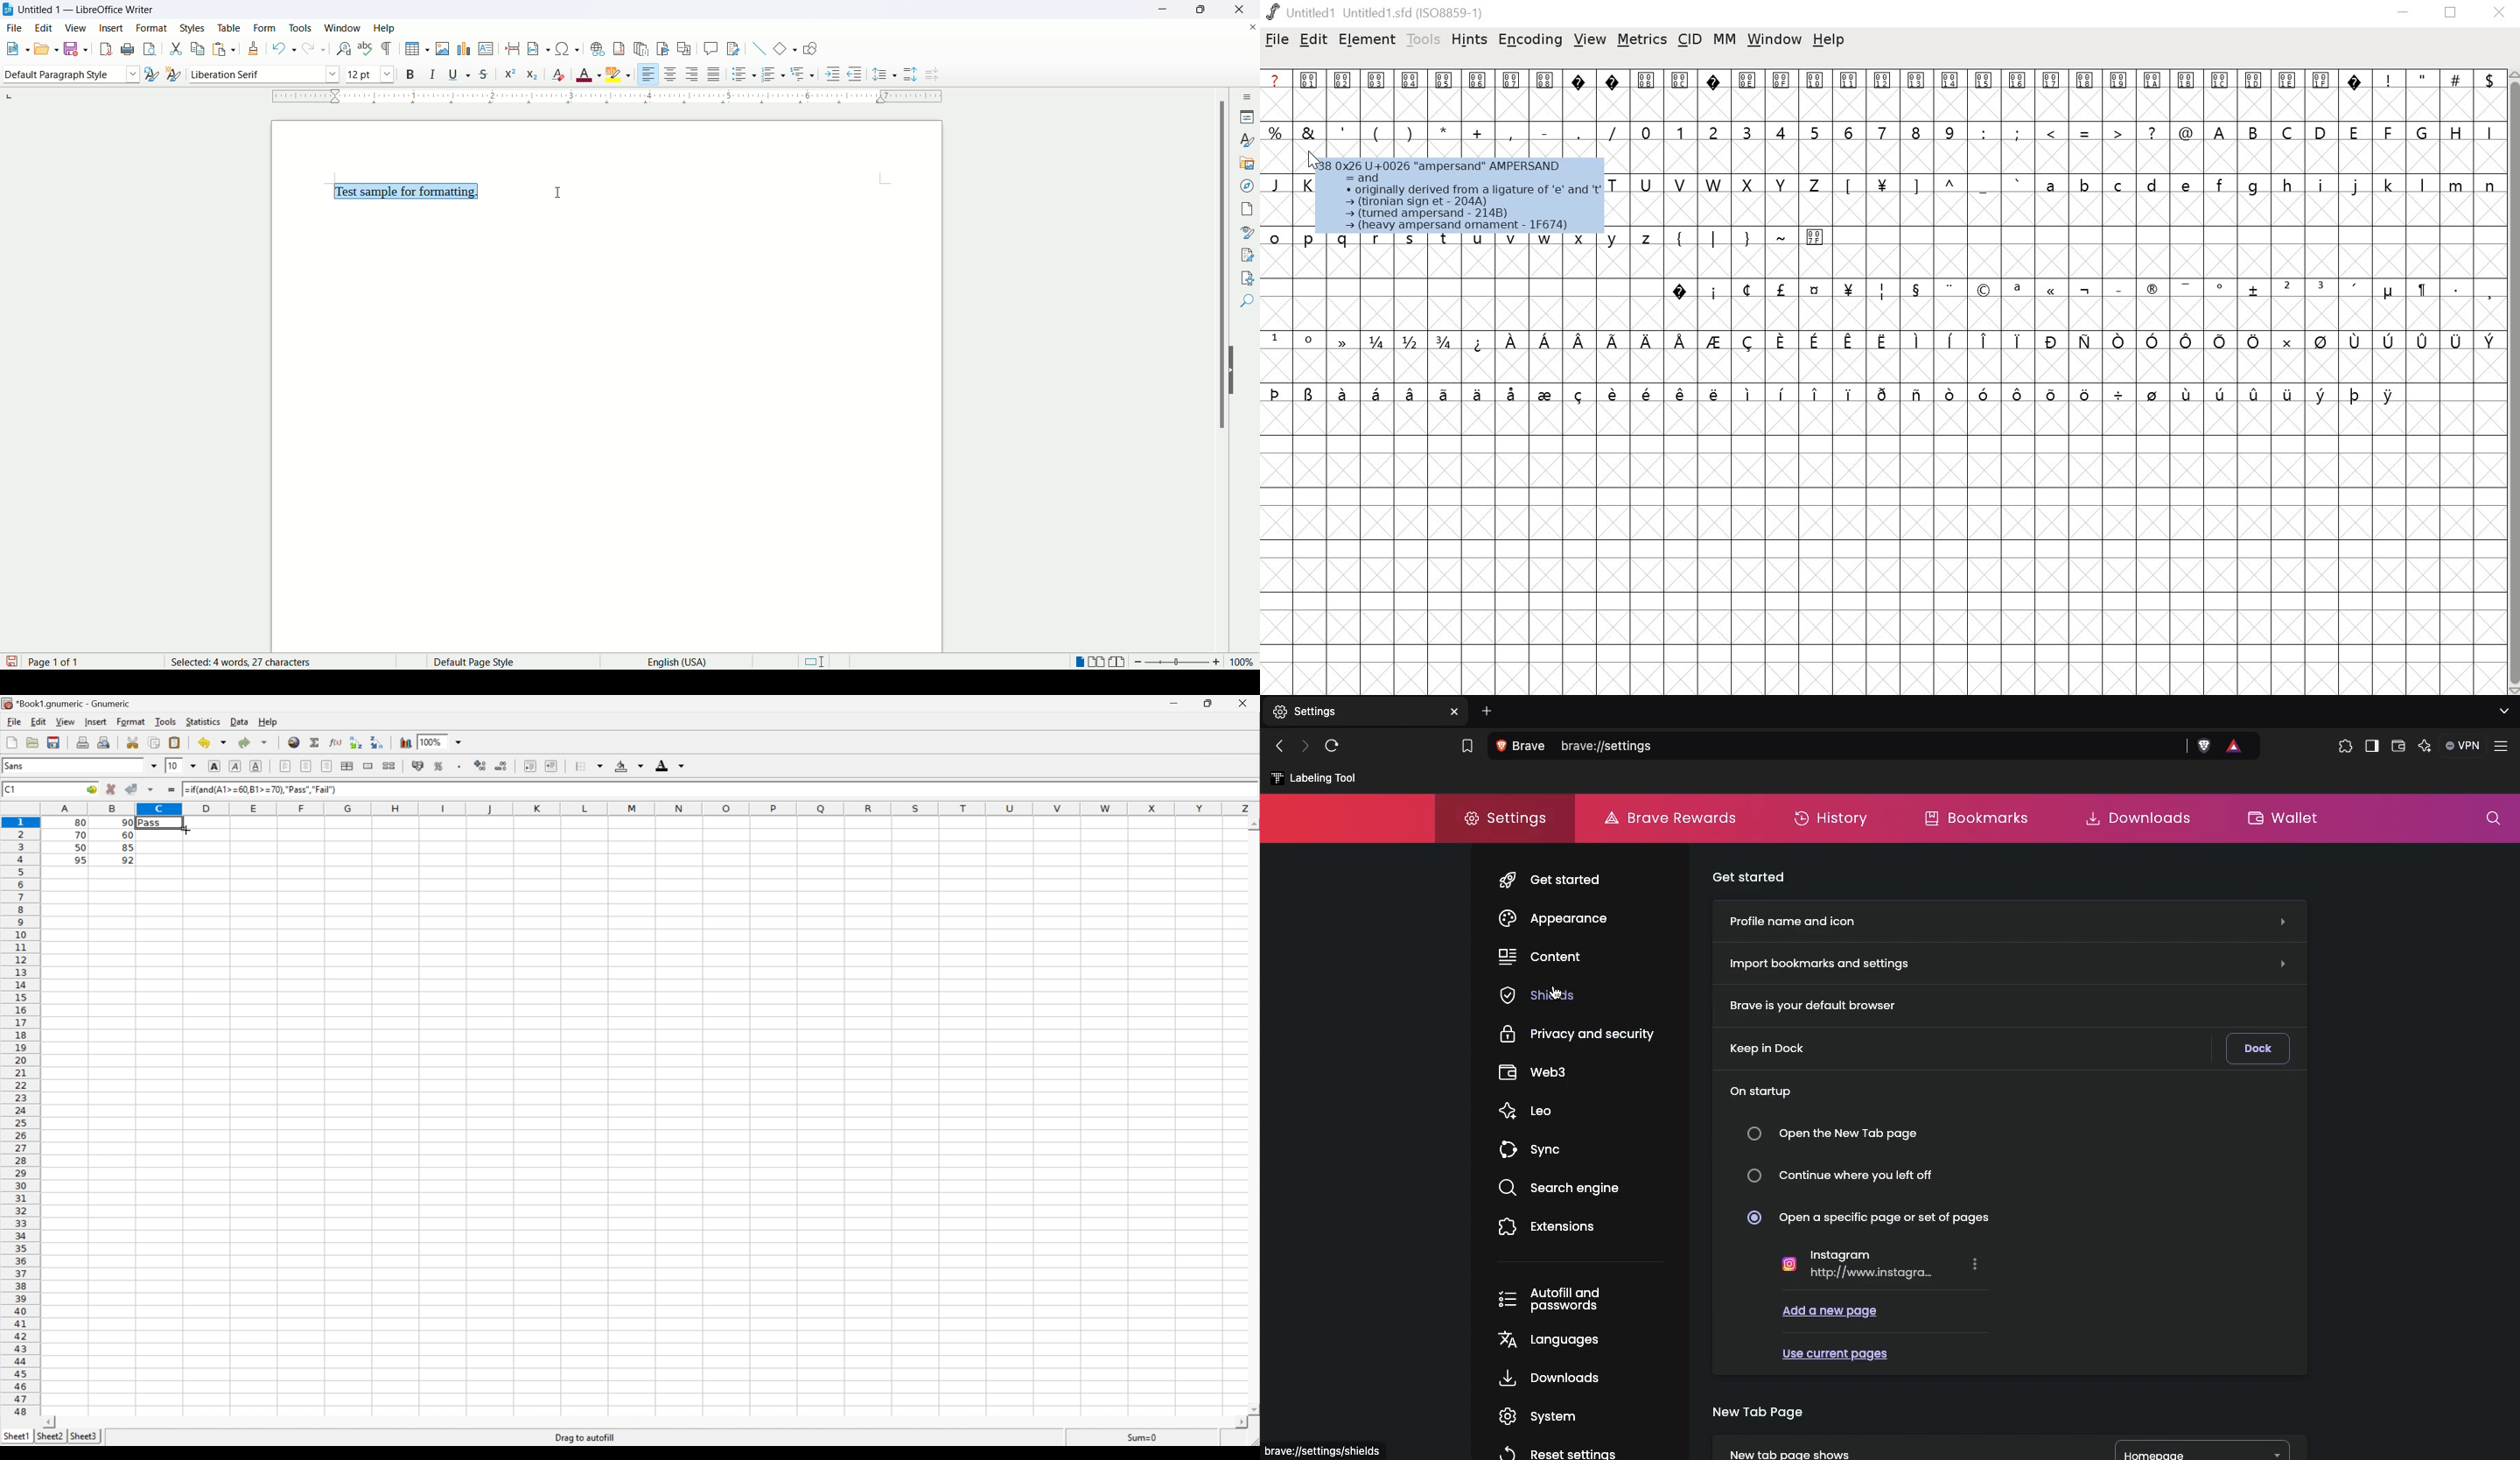 Image resolution: width=2520 pixels, height=1484 pixels. I want to click on language, so click(683, 661).